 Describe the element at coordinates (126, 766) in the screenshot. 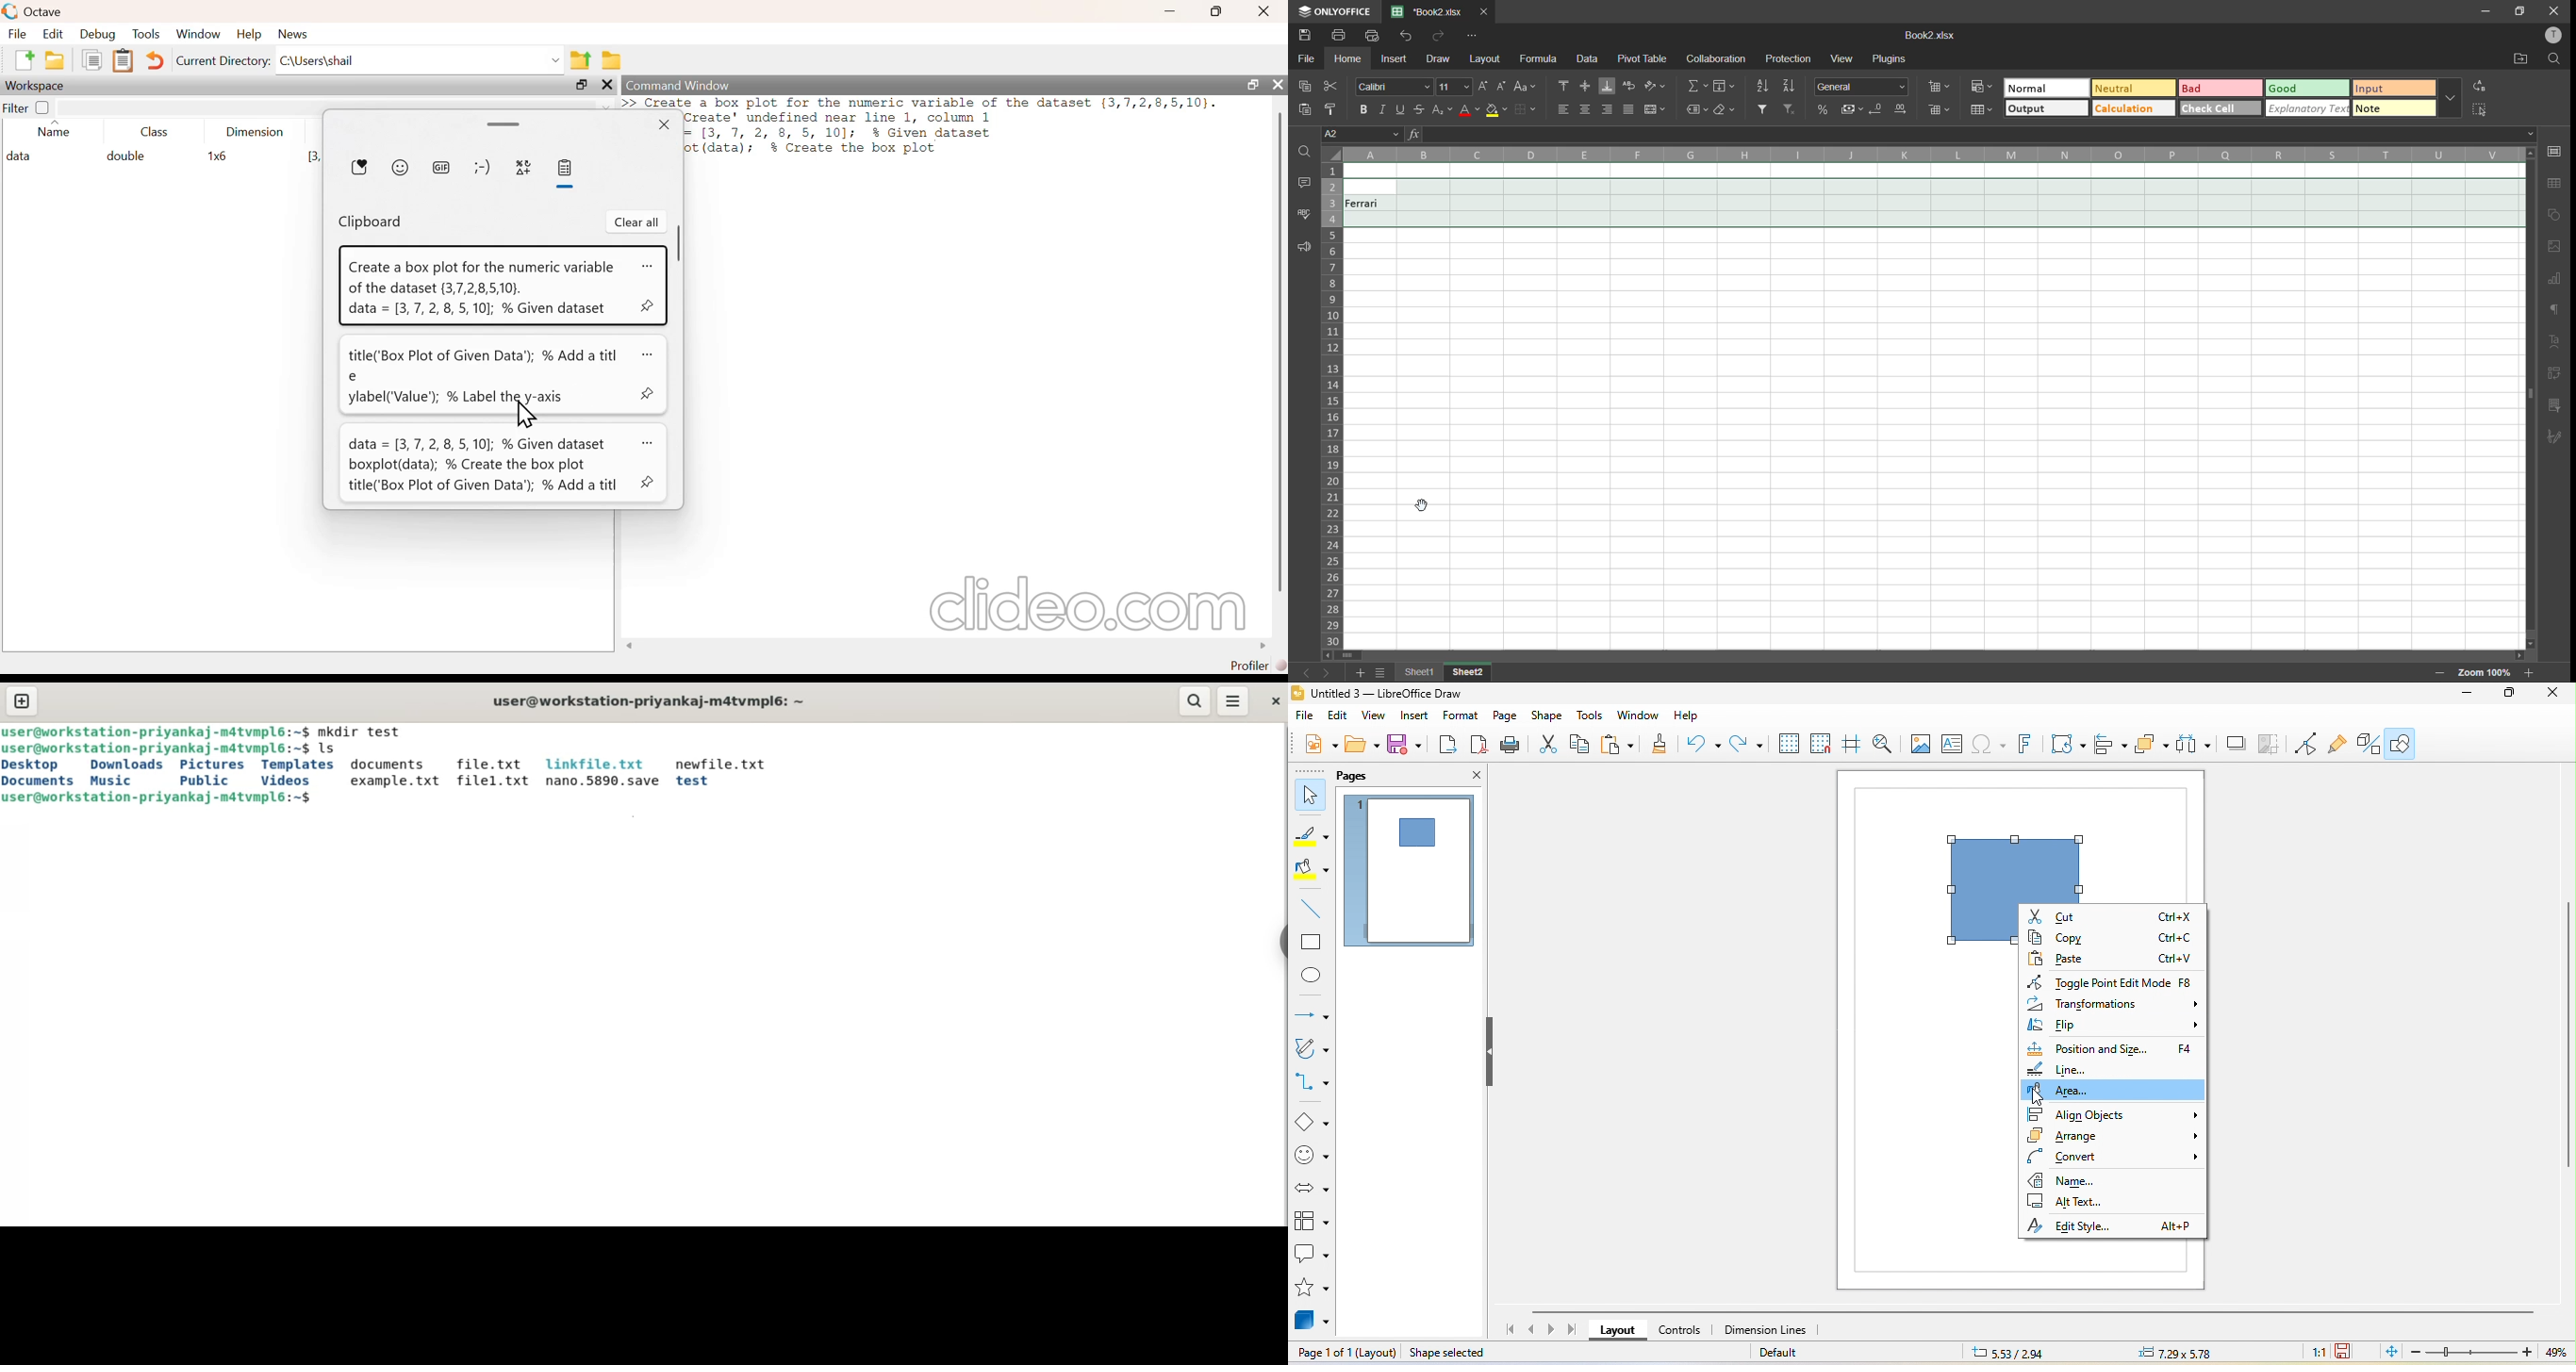

I see `downloads` at that location.